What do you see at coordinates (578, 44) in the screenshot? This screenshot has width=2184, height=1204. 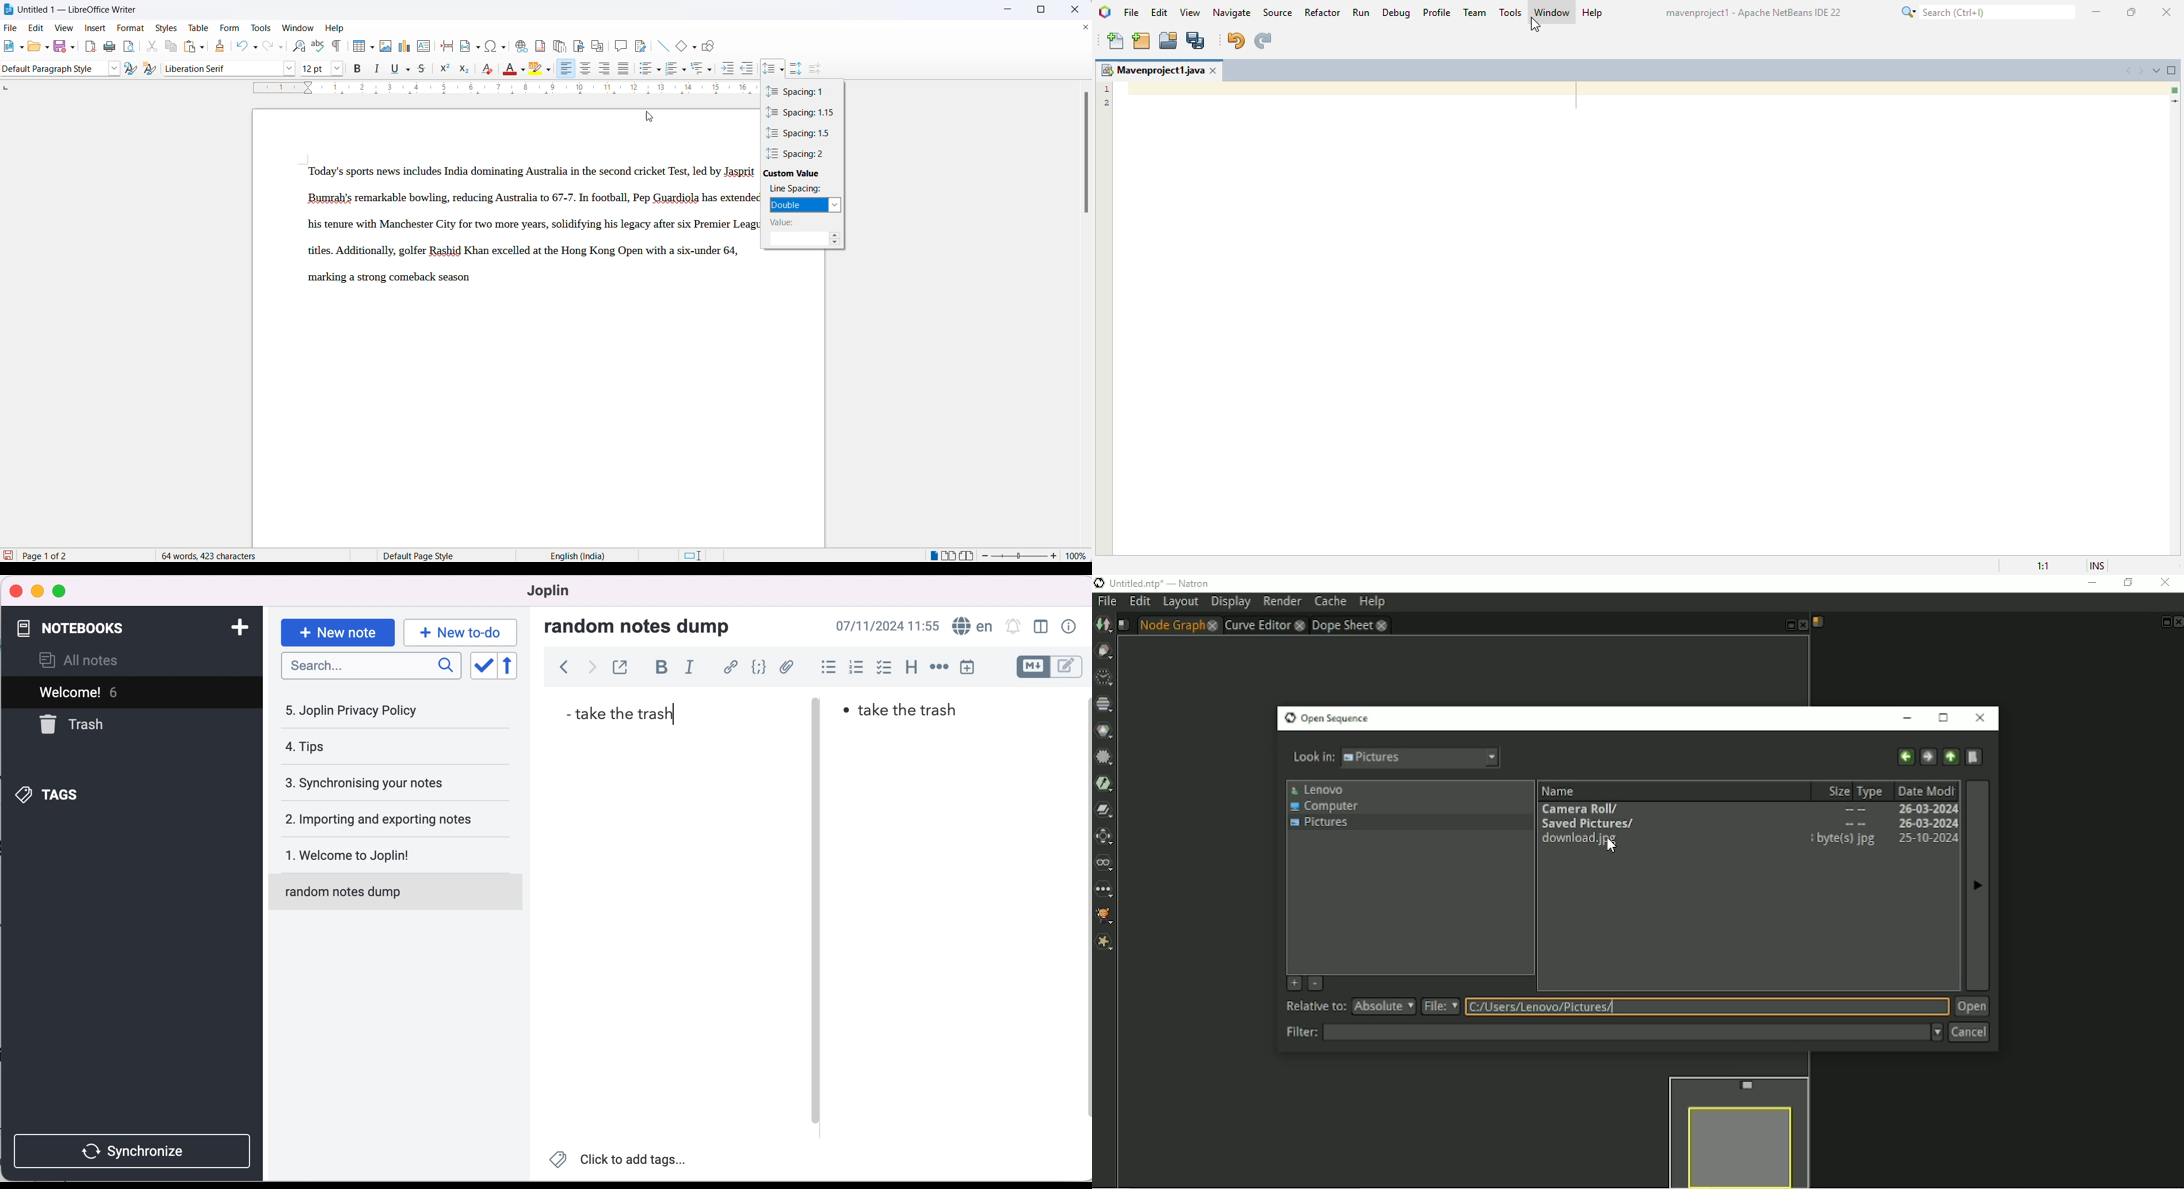 I see `insert bookmark` at bounding box center [578, 44].